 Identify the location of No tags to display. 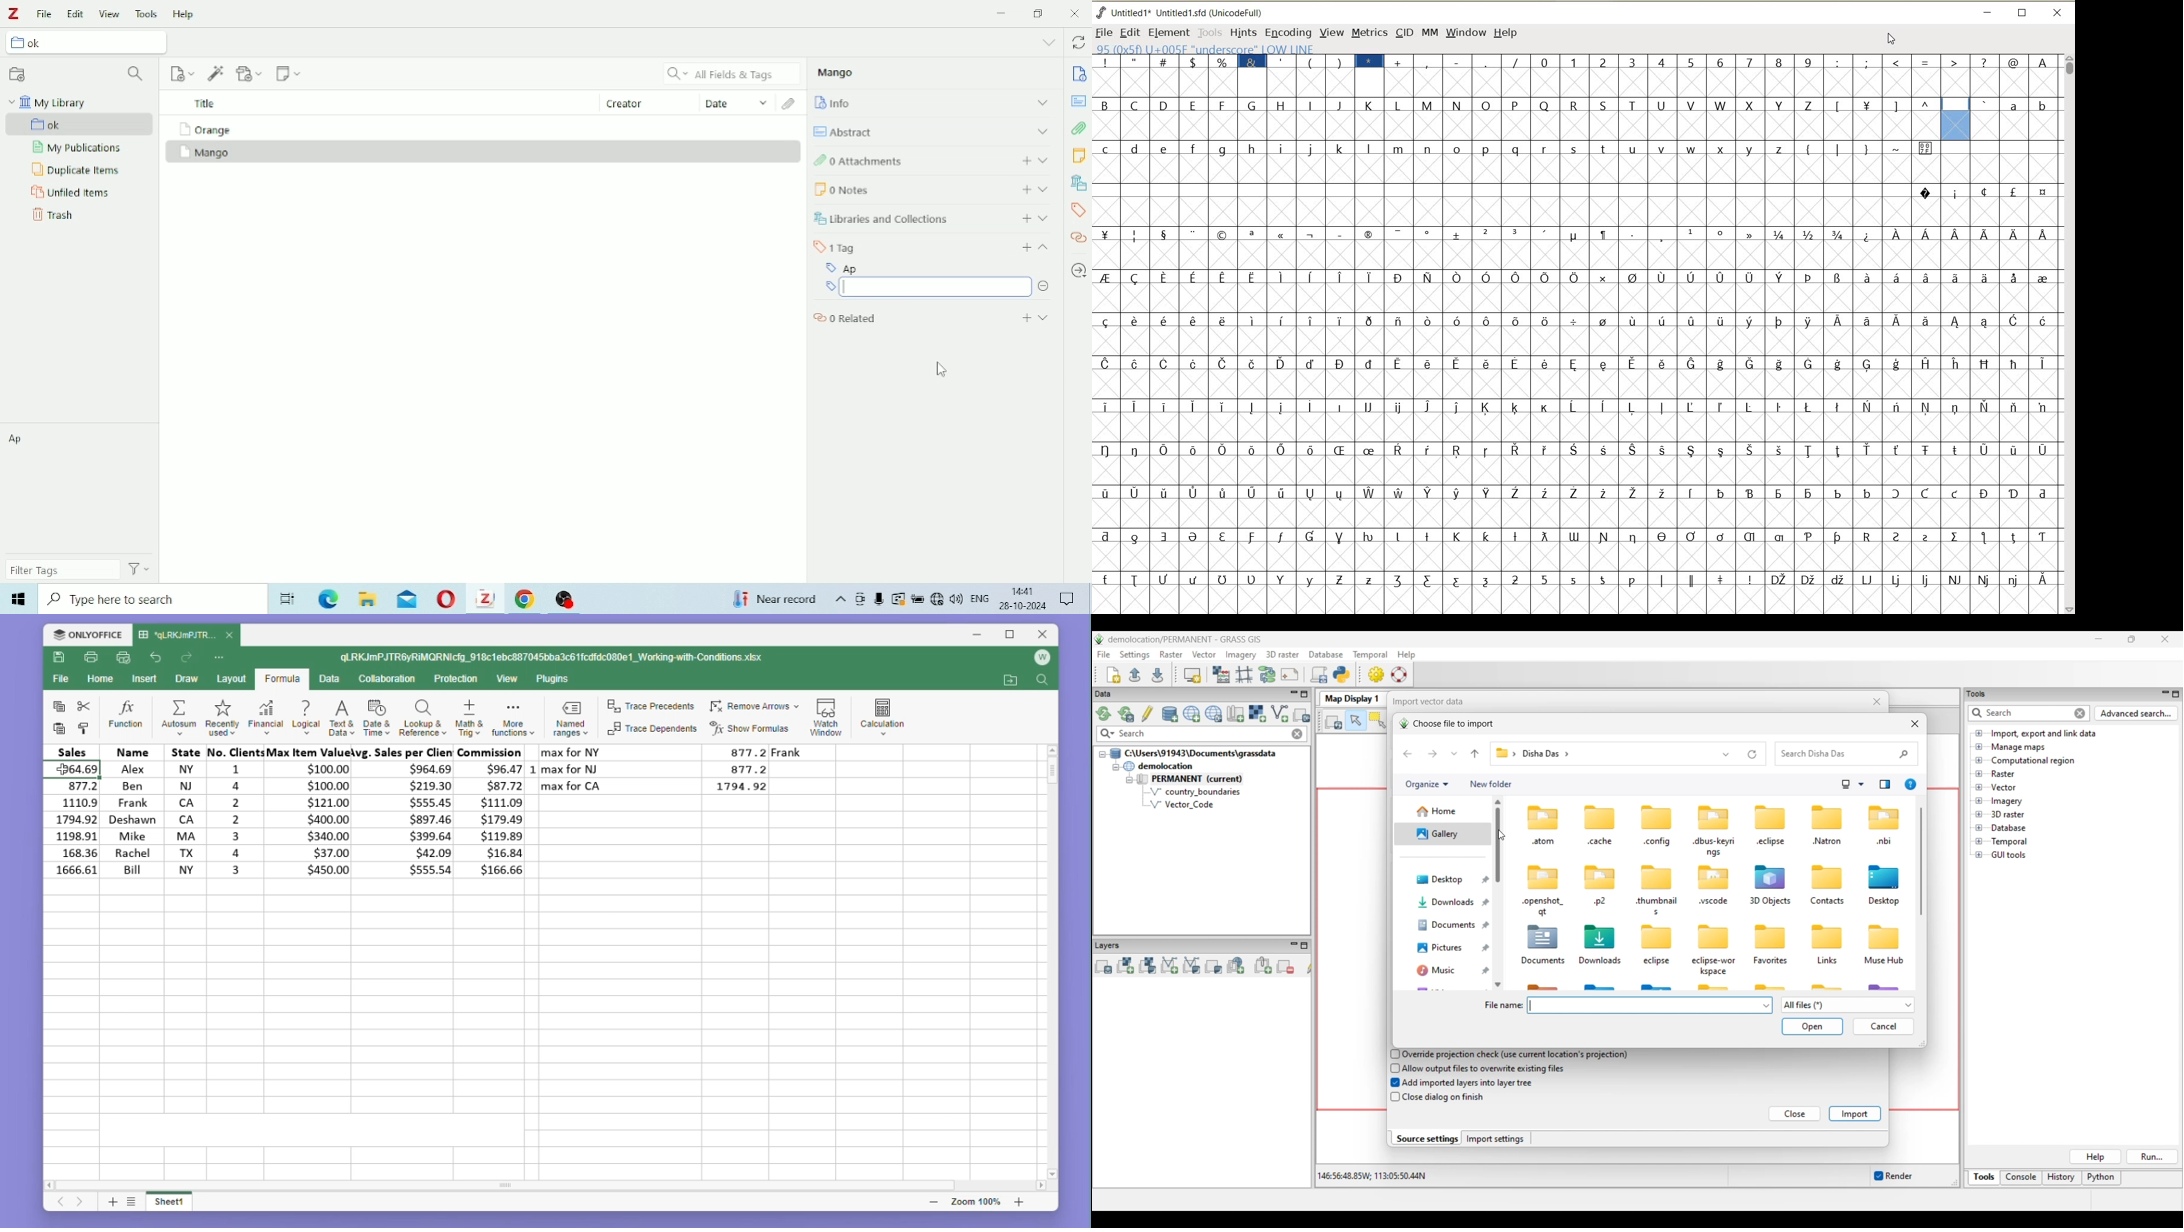
(83, 490).